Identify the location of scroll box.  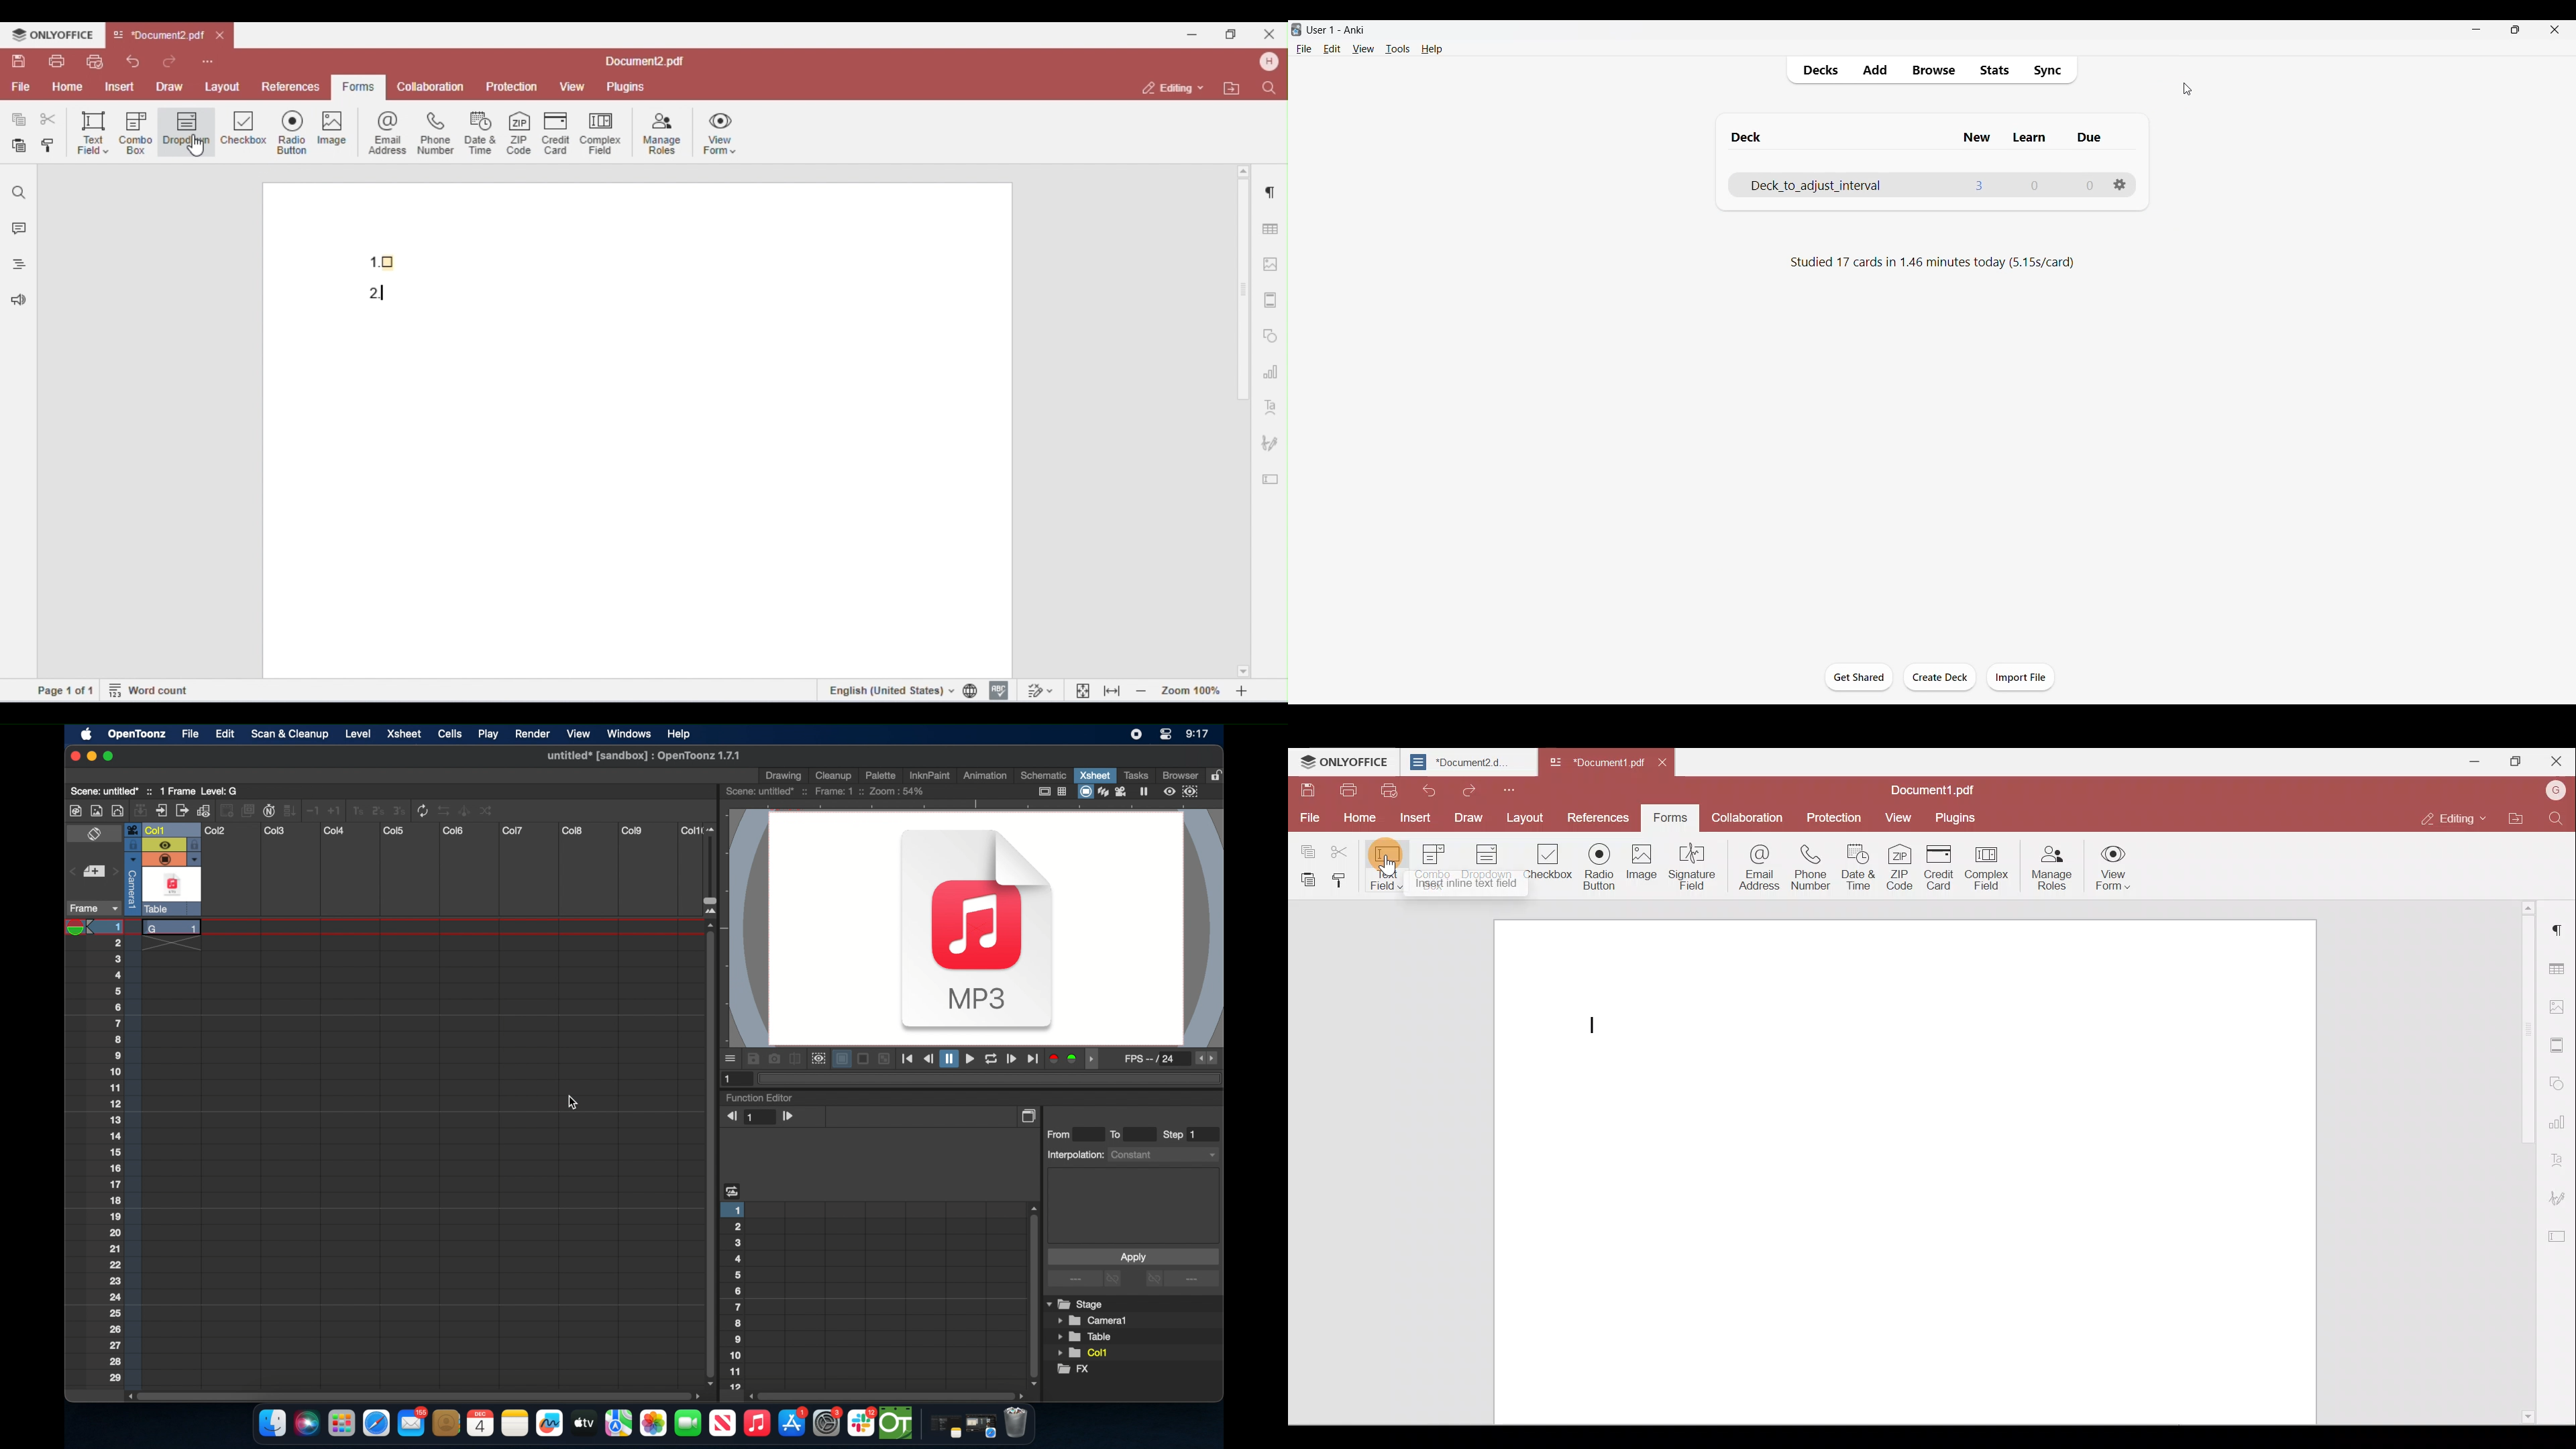
(708, 1158).